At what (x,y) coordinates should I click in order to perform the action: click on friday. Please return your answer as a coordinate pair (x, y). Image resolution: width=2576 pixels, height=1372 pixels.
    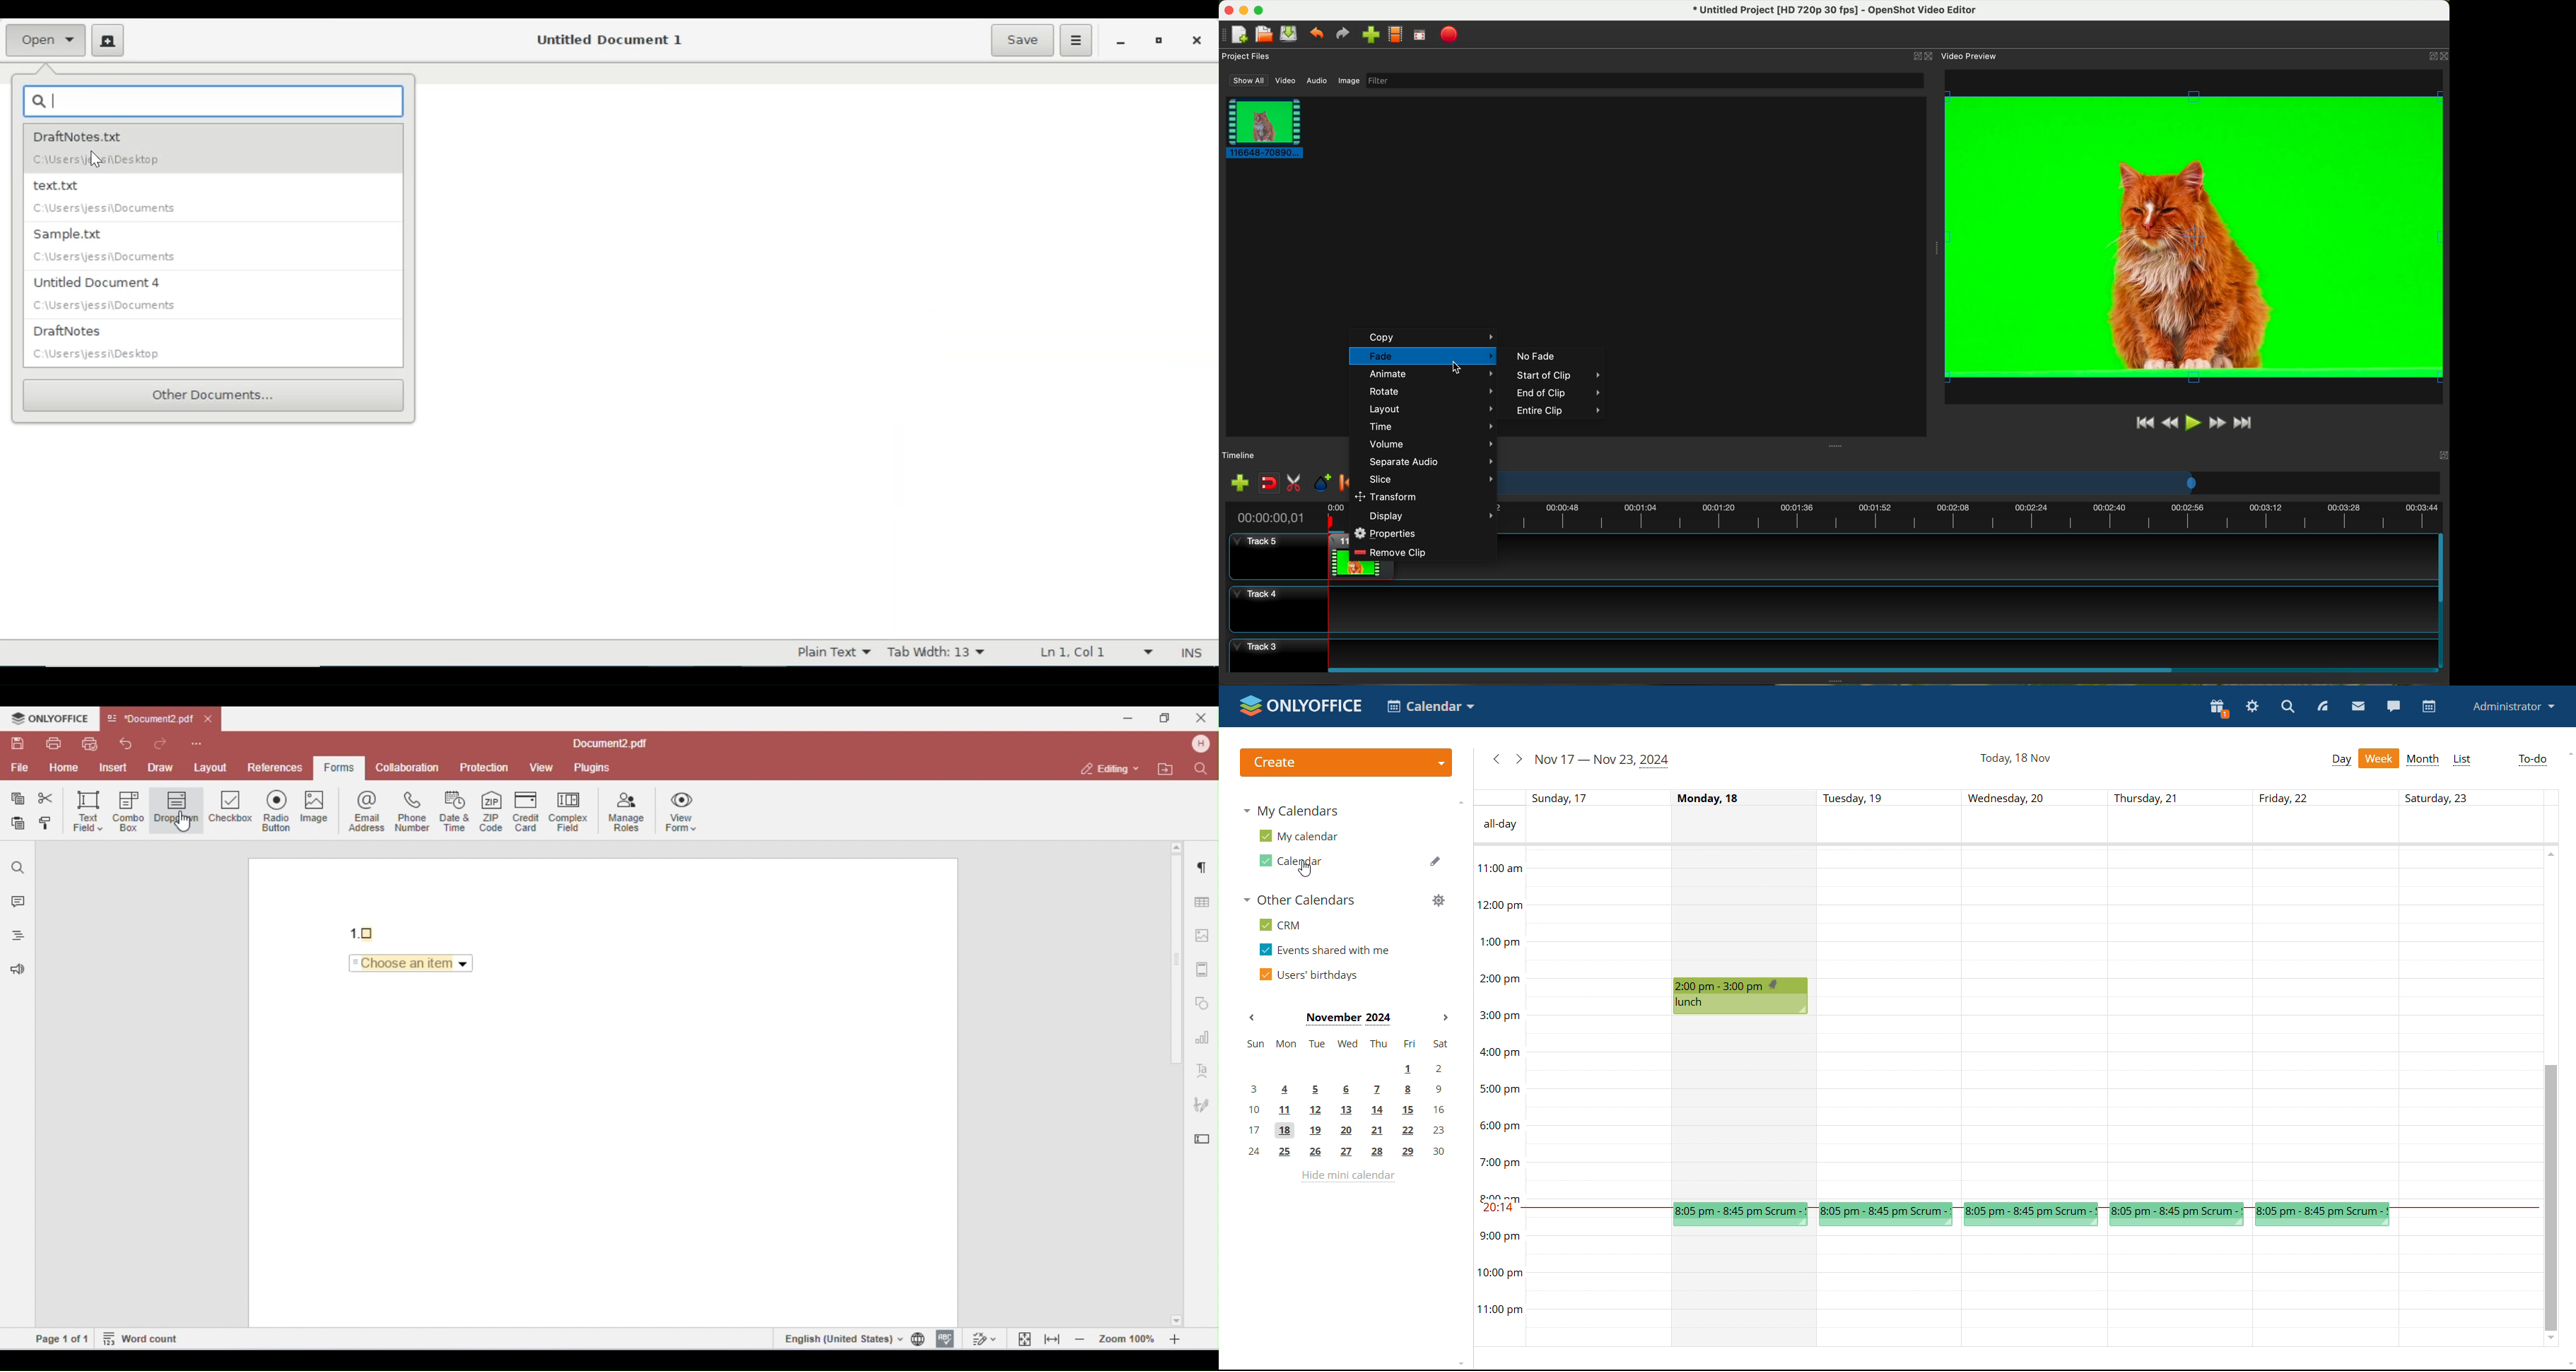
    Looking at the image, I should click on (2325, 1023).